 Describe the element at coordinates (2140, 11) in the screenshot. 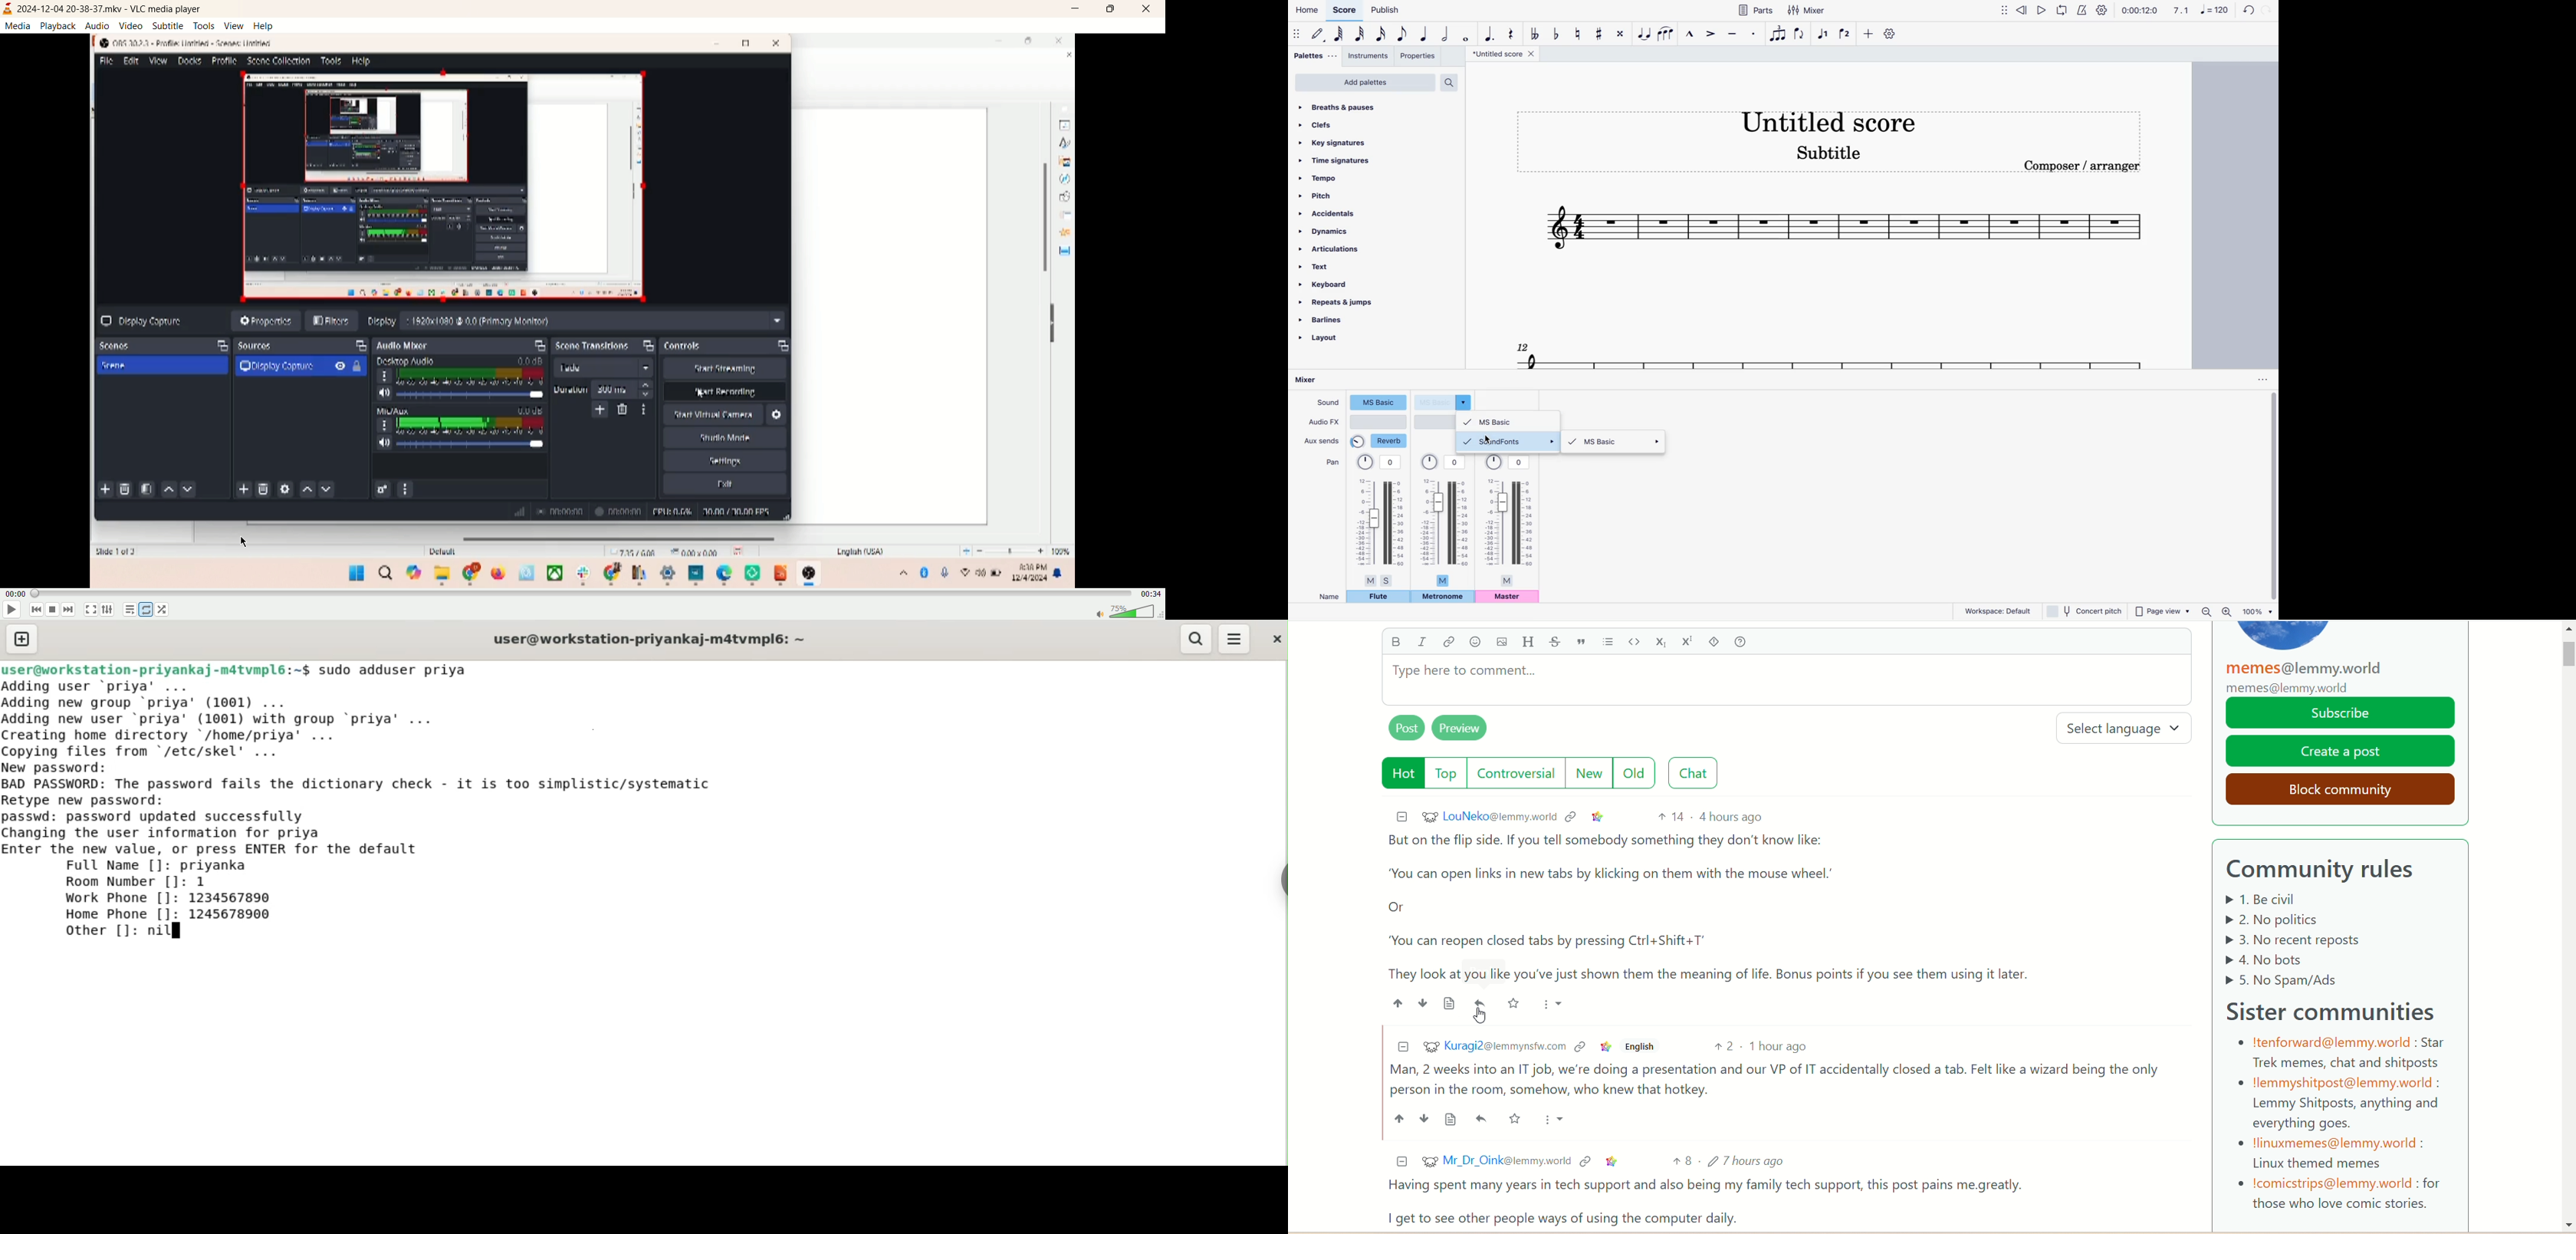

I see `time` at that location.